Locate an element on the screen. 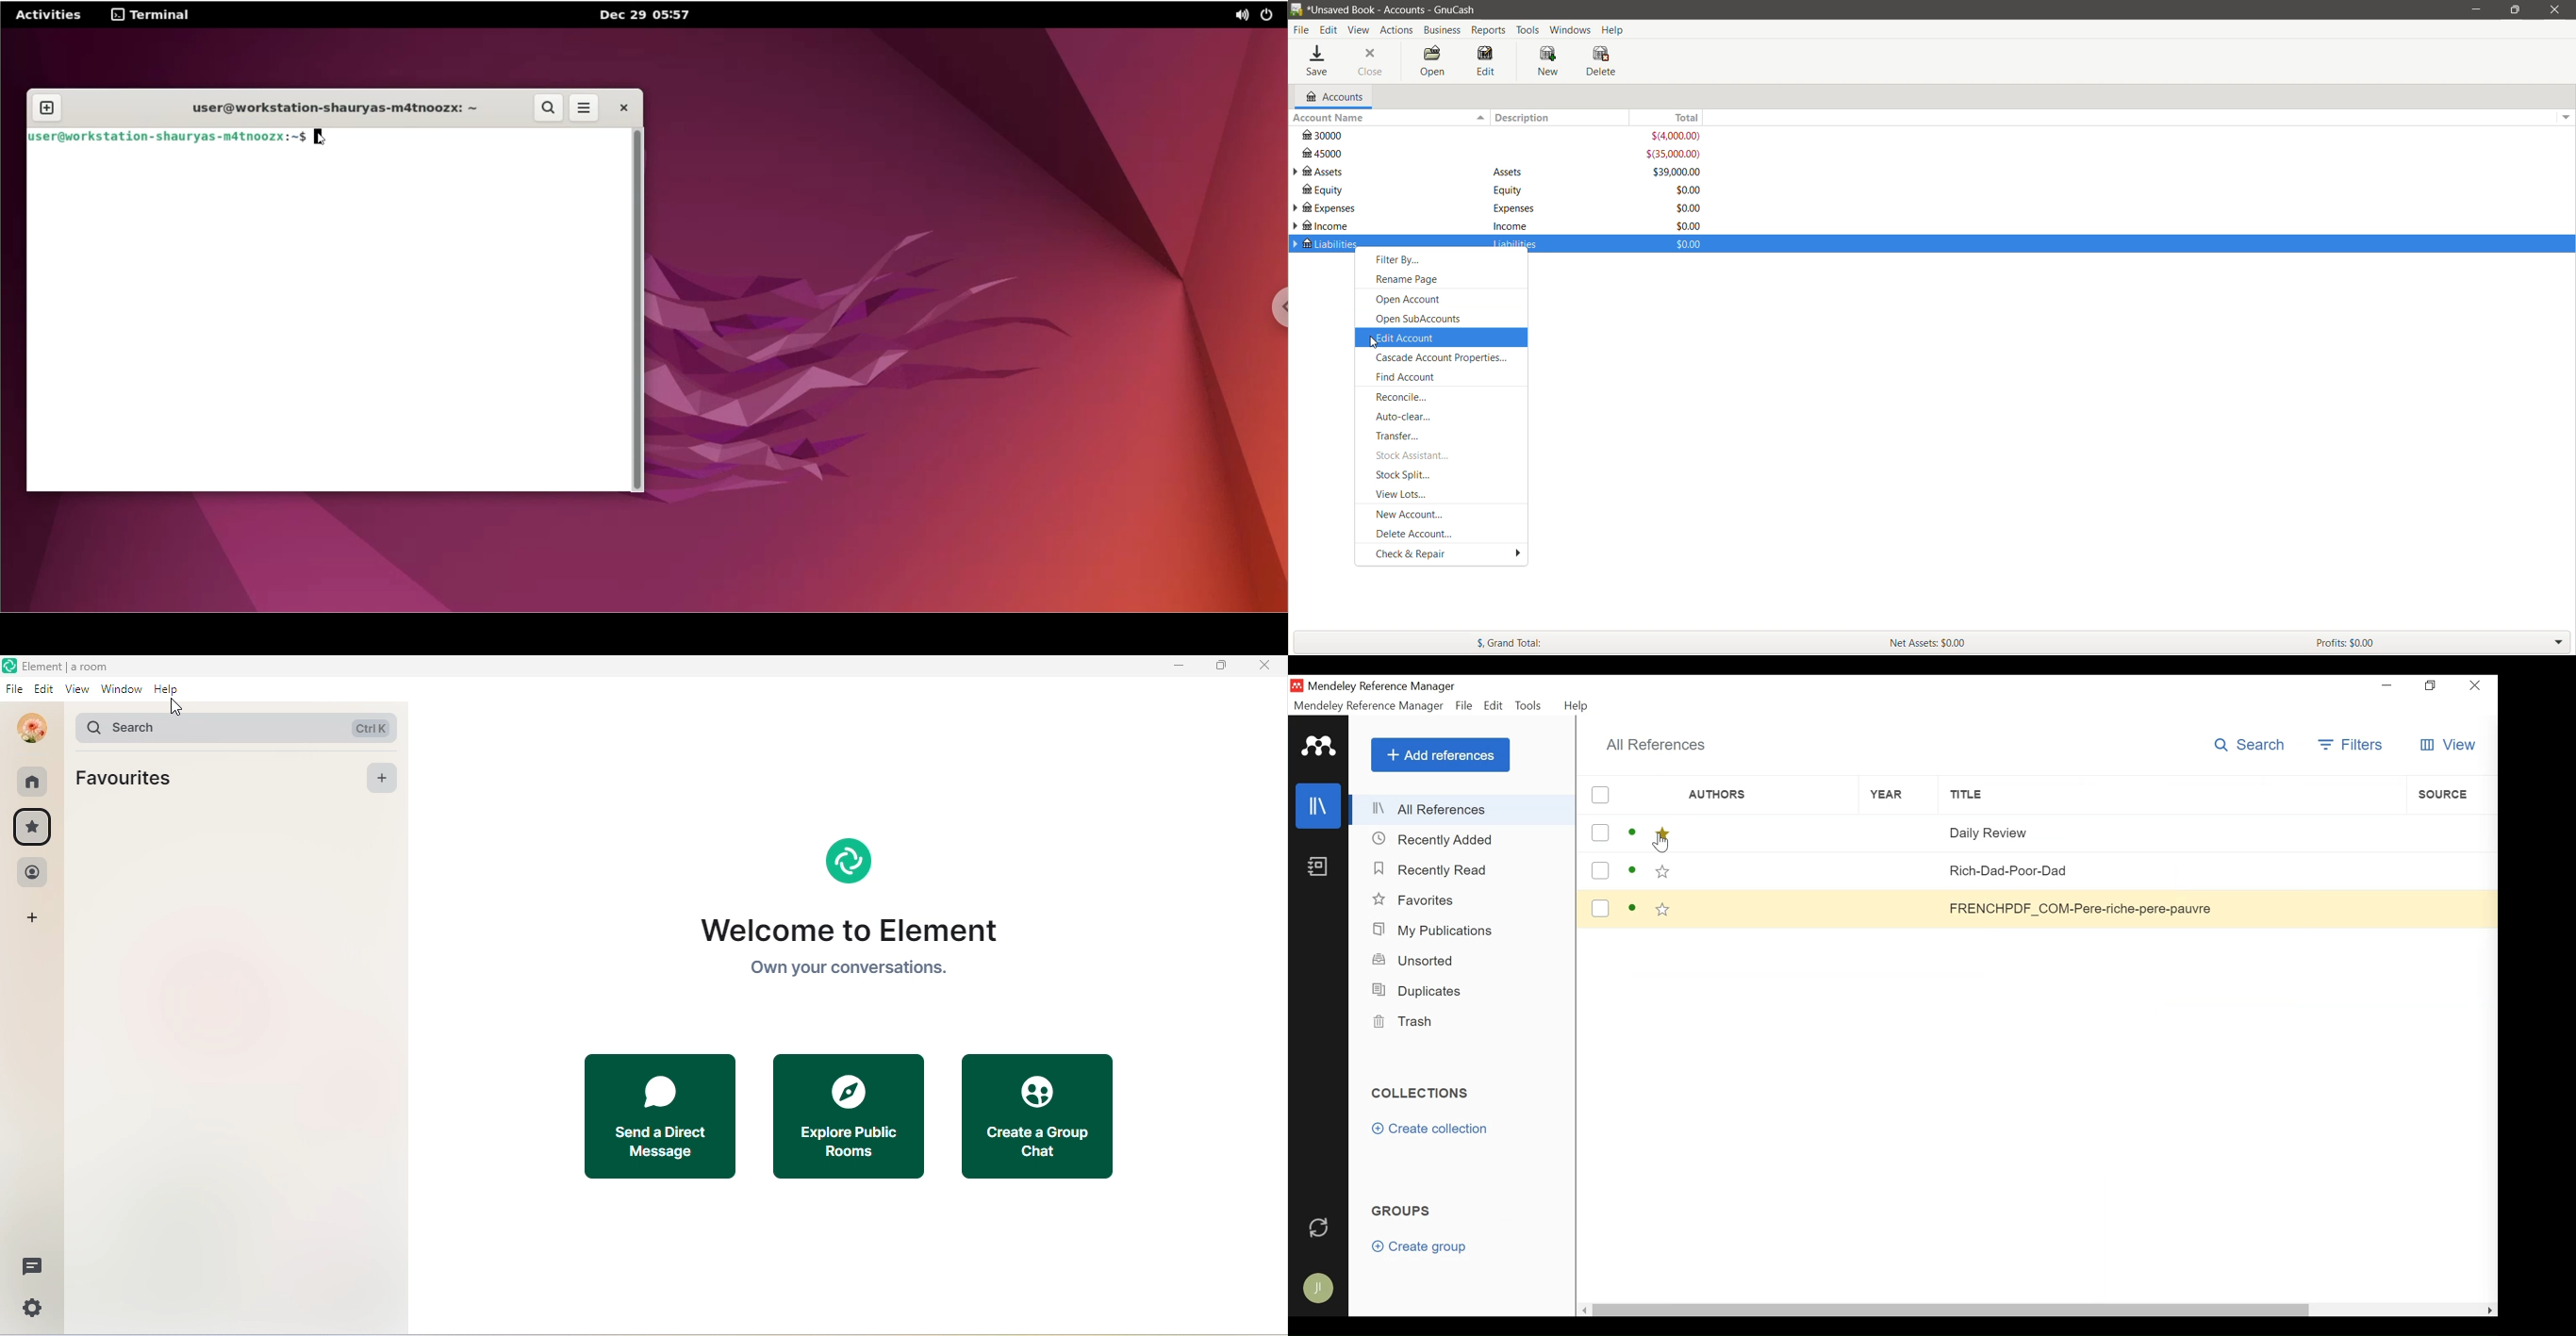 The width and height of the screenshot is (2576, 1344). options is located at coordinates (2564, 114).